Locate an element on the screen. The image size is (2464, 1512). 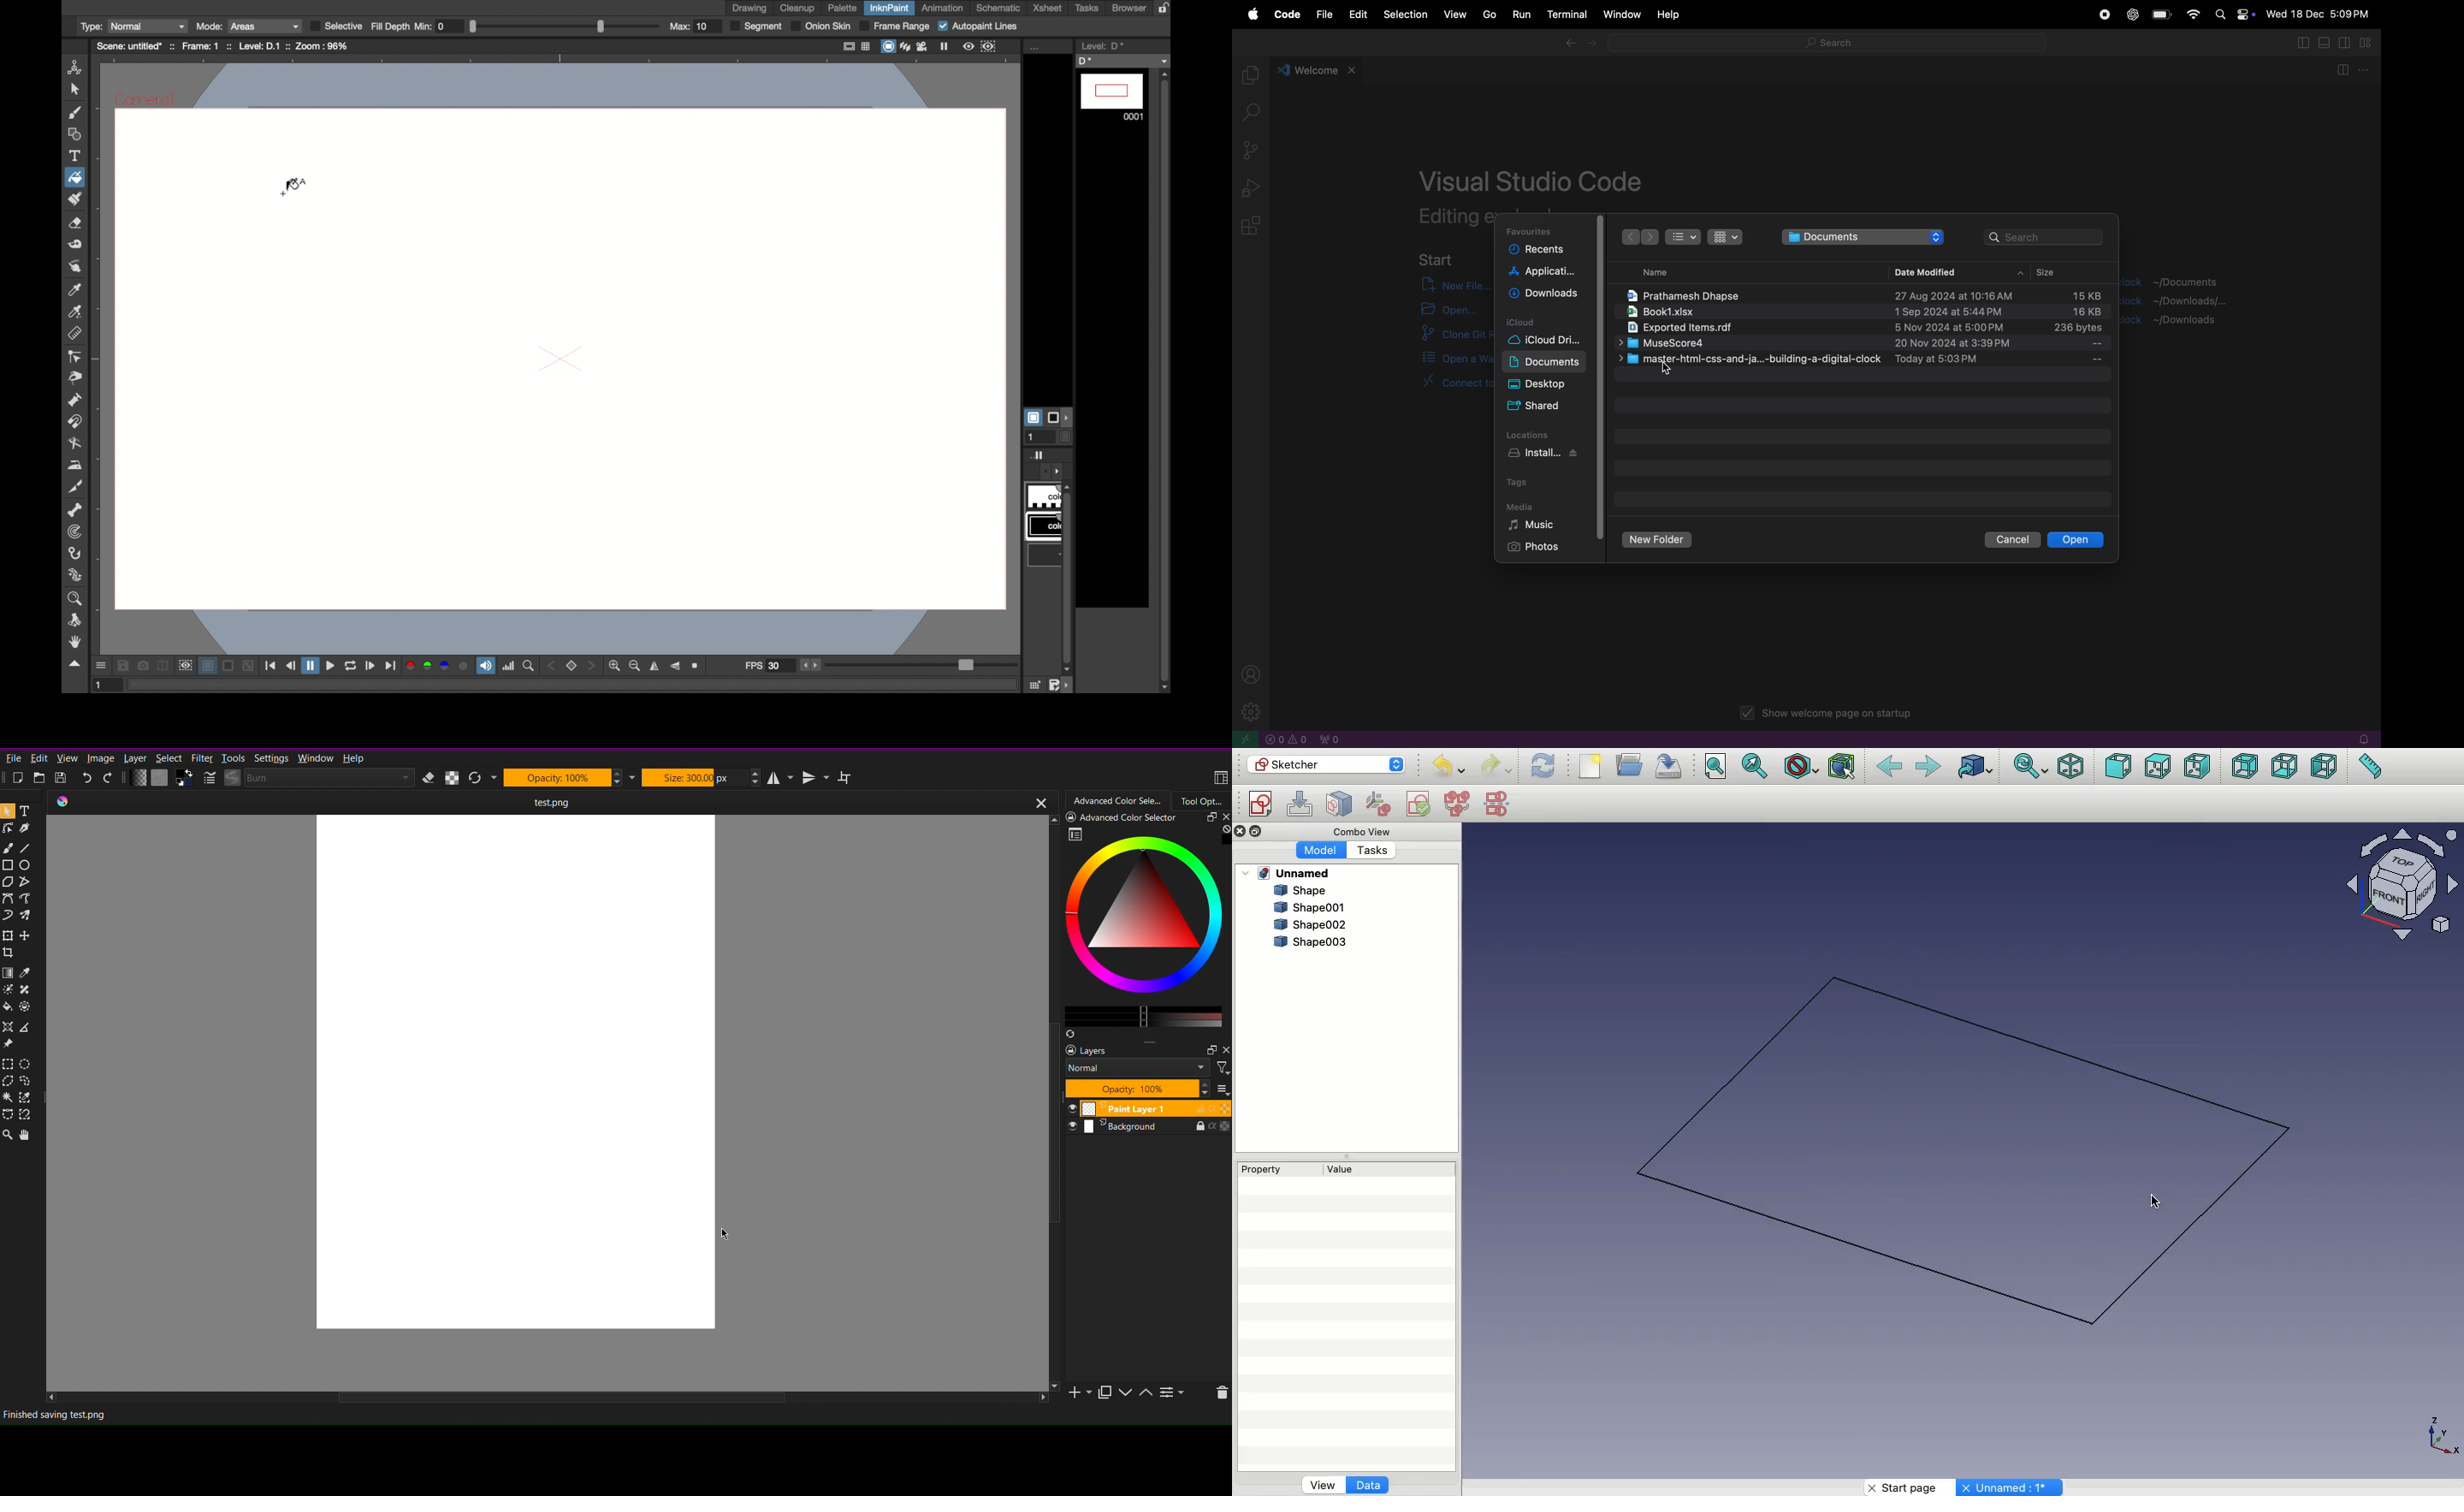
fill tool is located at coordinates (76, 177).